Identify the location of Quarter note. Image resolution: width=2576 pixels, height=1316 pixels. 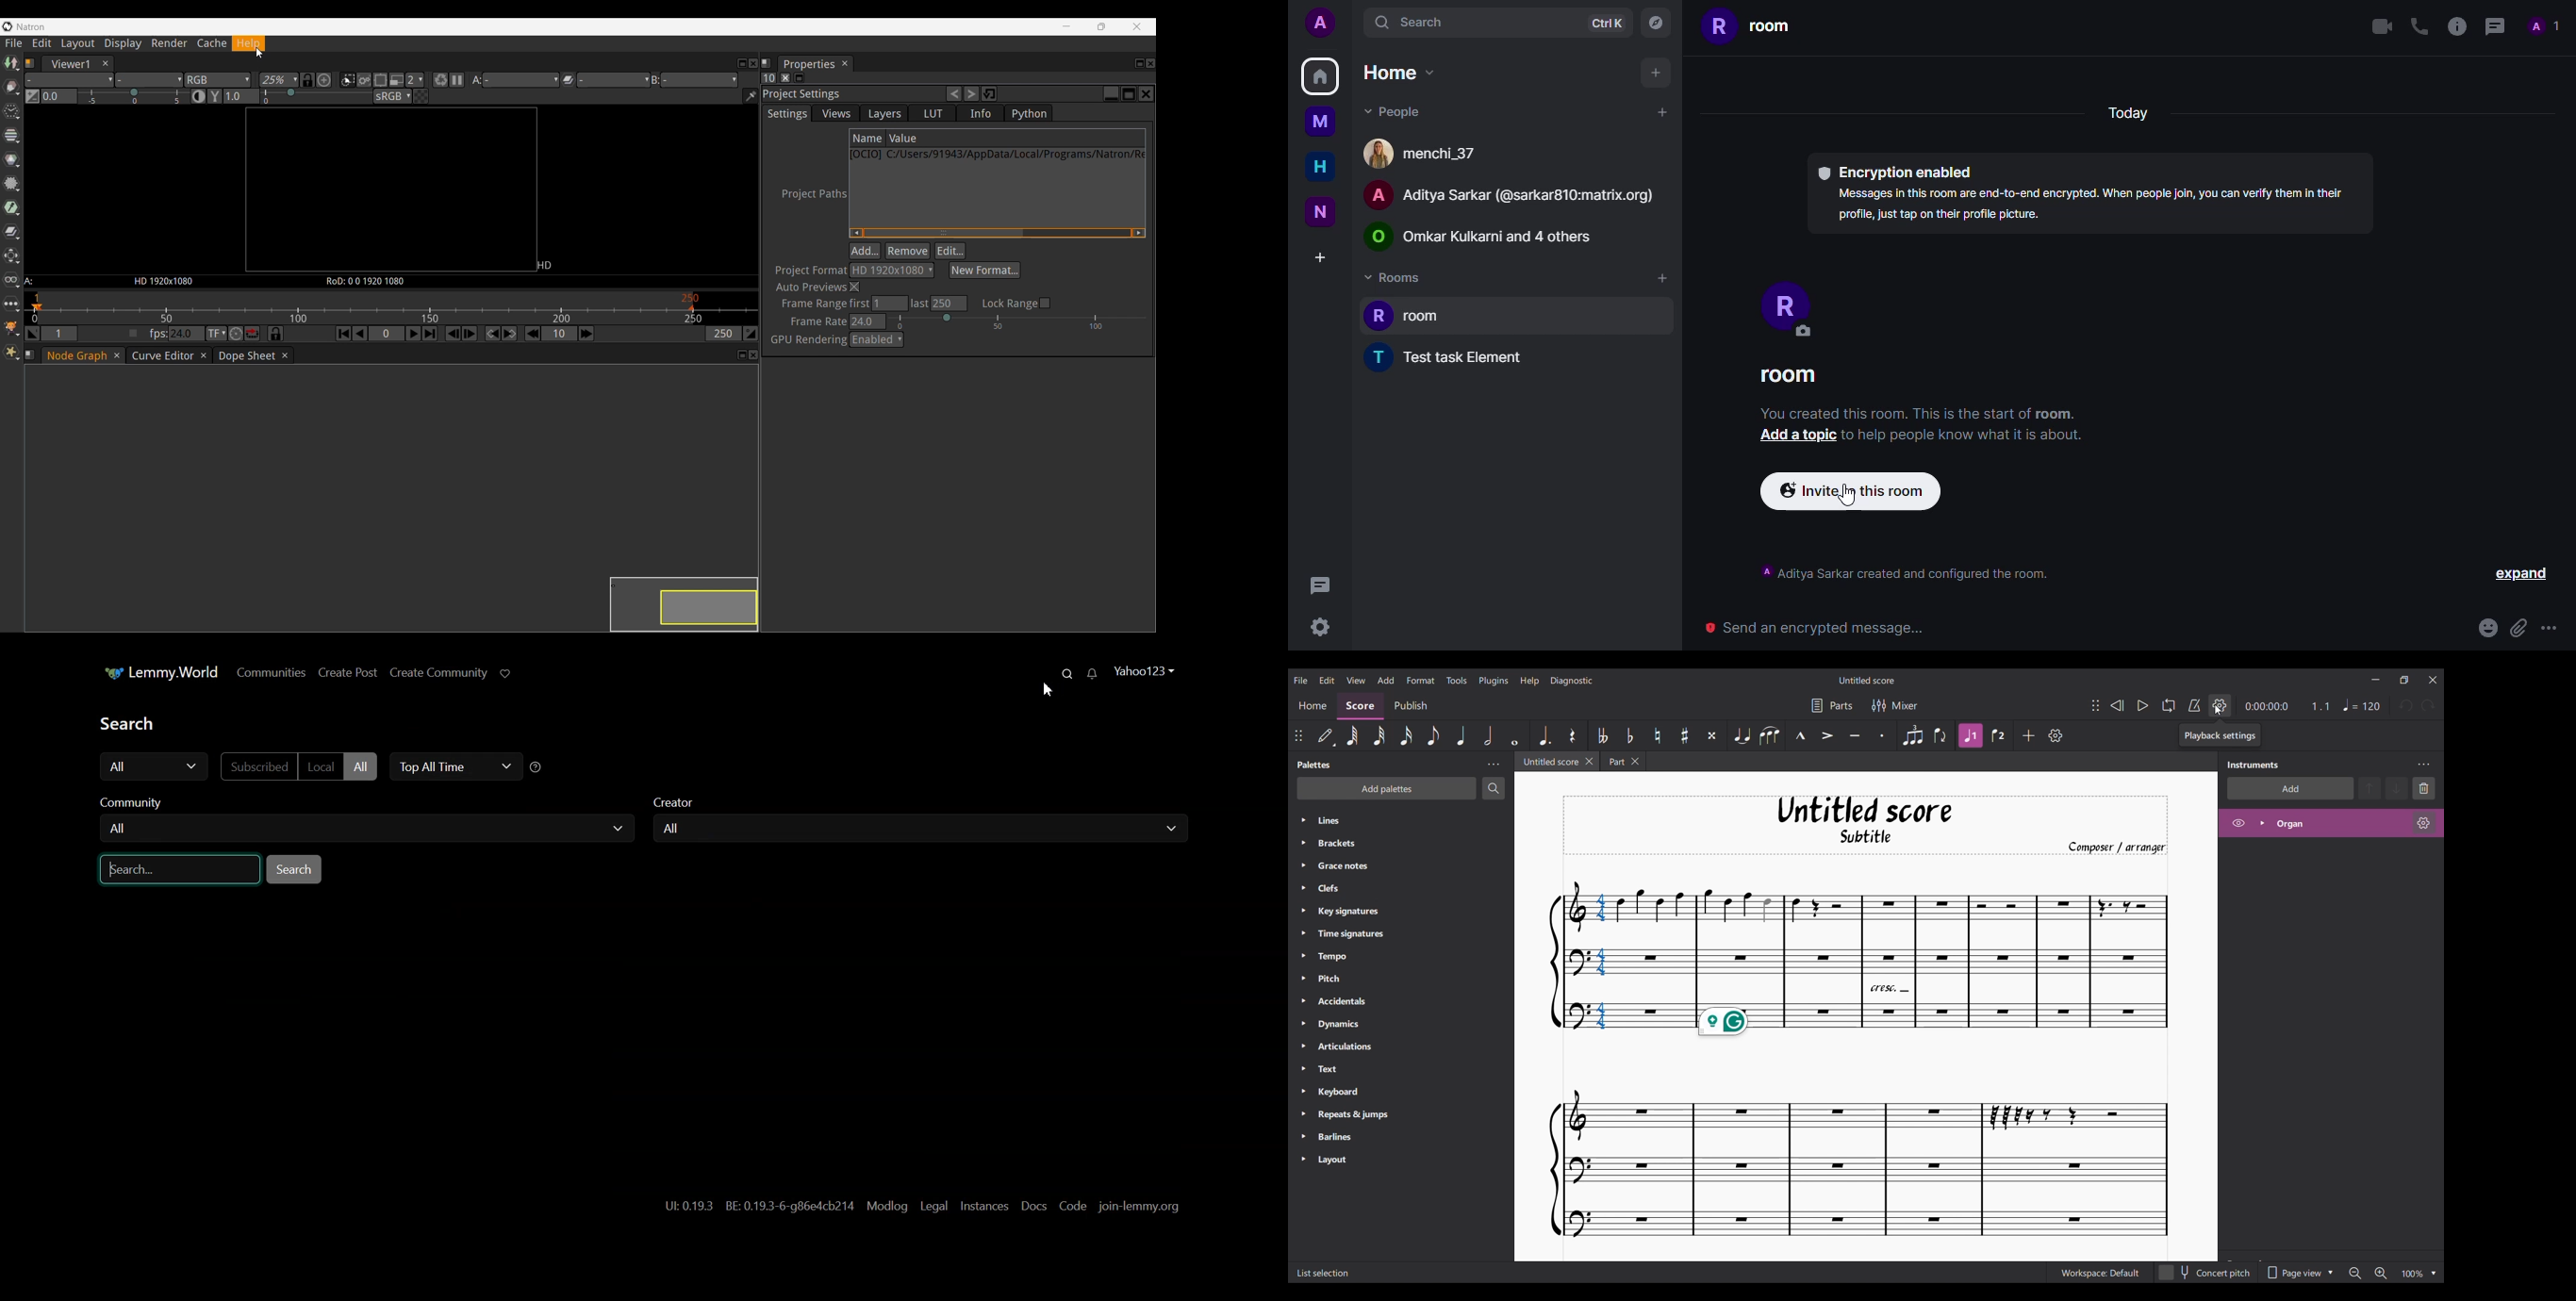
(1461, 735).